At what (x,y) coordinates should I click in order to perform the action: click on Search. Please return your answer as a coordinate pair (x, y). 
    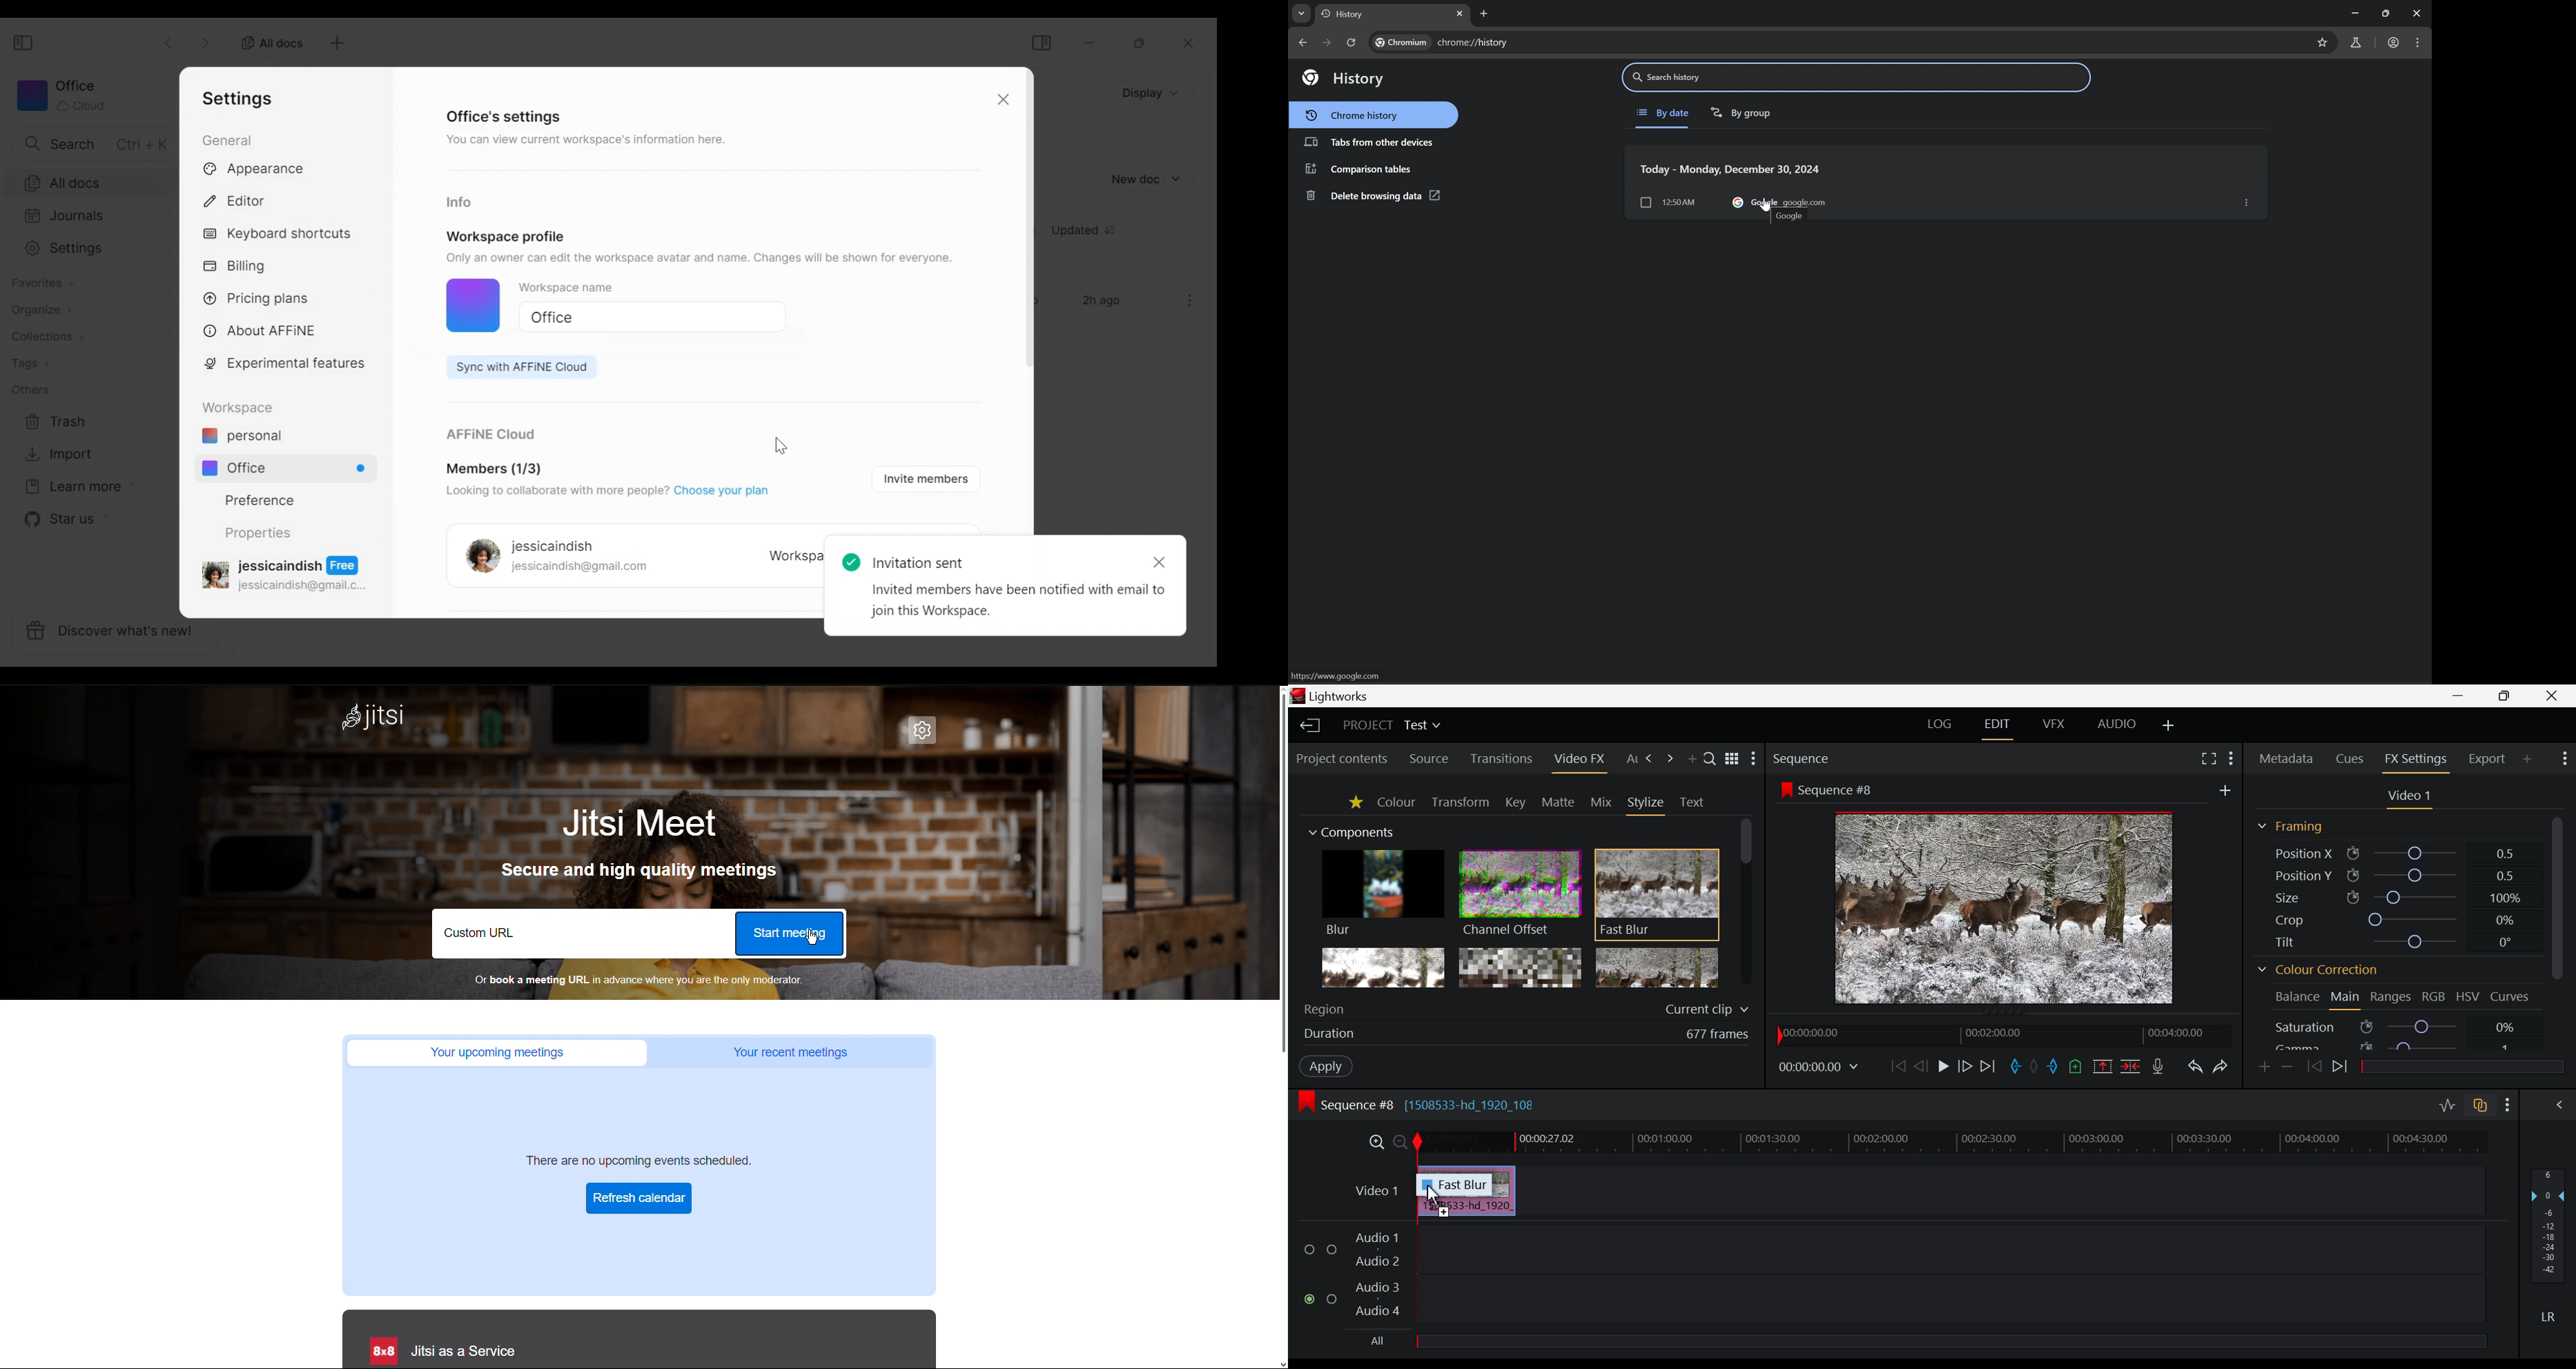
    Looking at the image, I should click on (1709, 758).